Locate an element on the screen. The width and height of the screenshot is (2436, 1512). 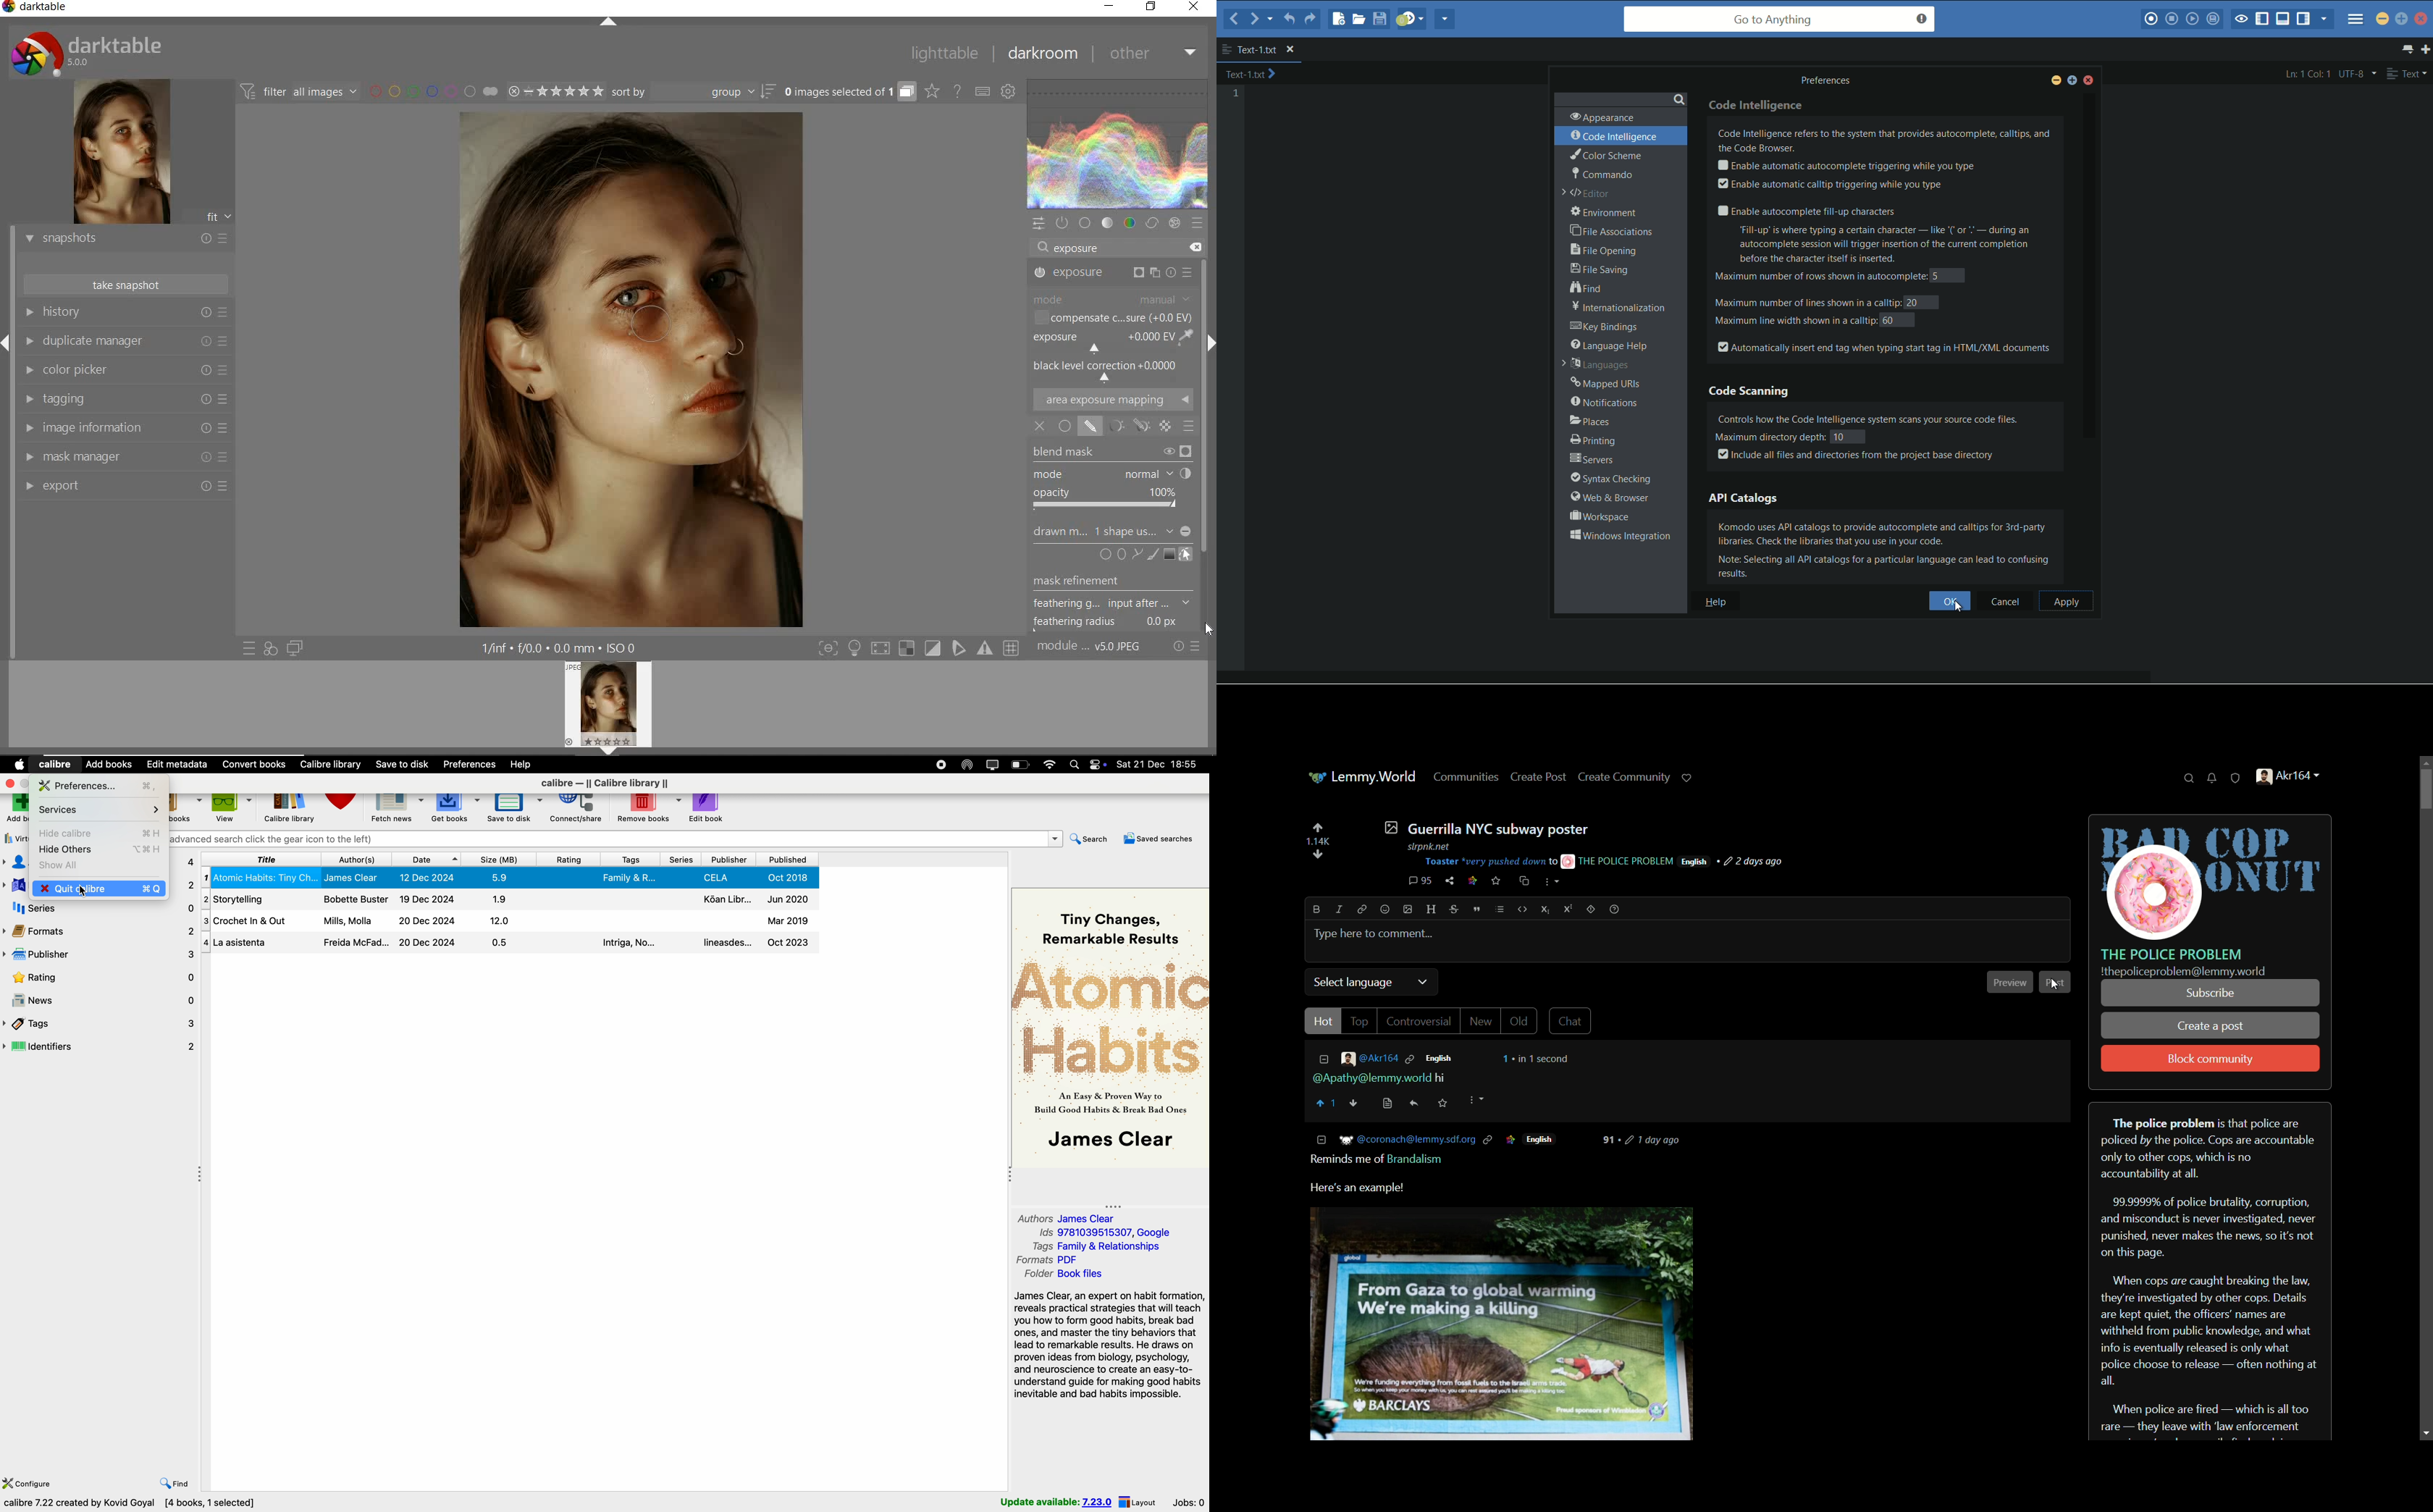
CURSOR POSITION is located at coordinates (1208, 627).